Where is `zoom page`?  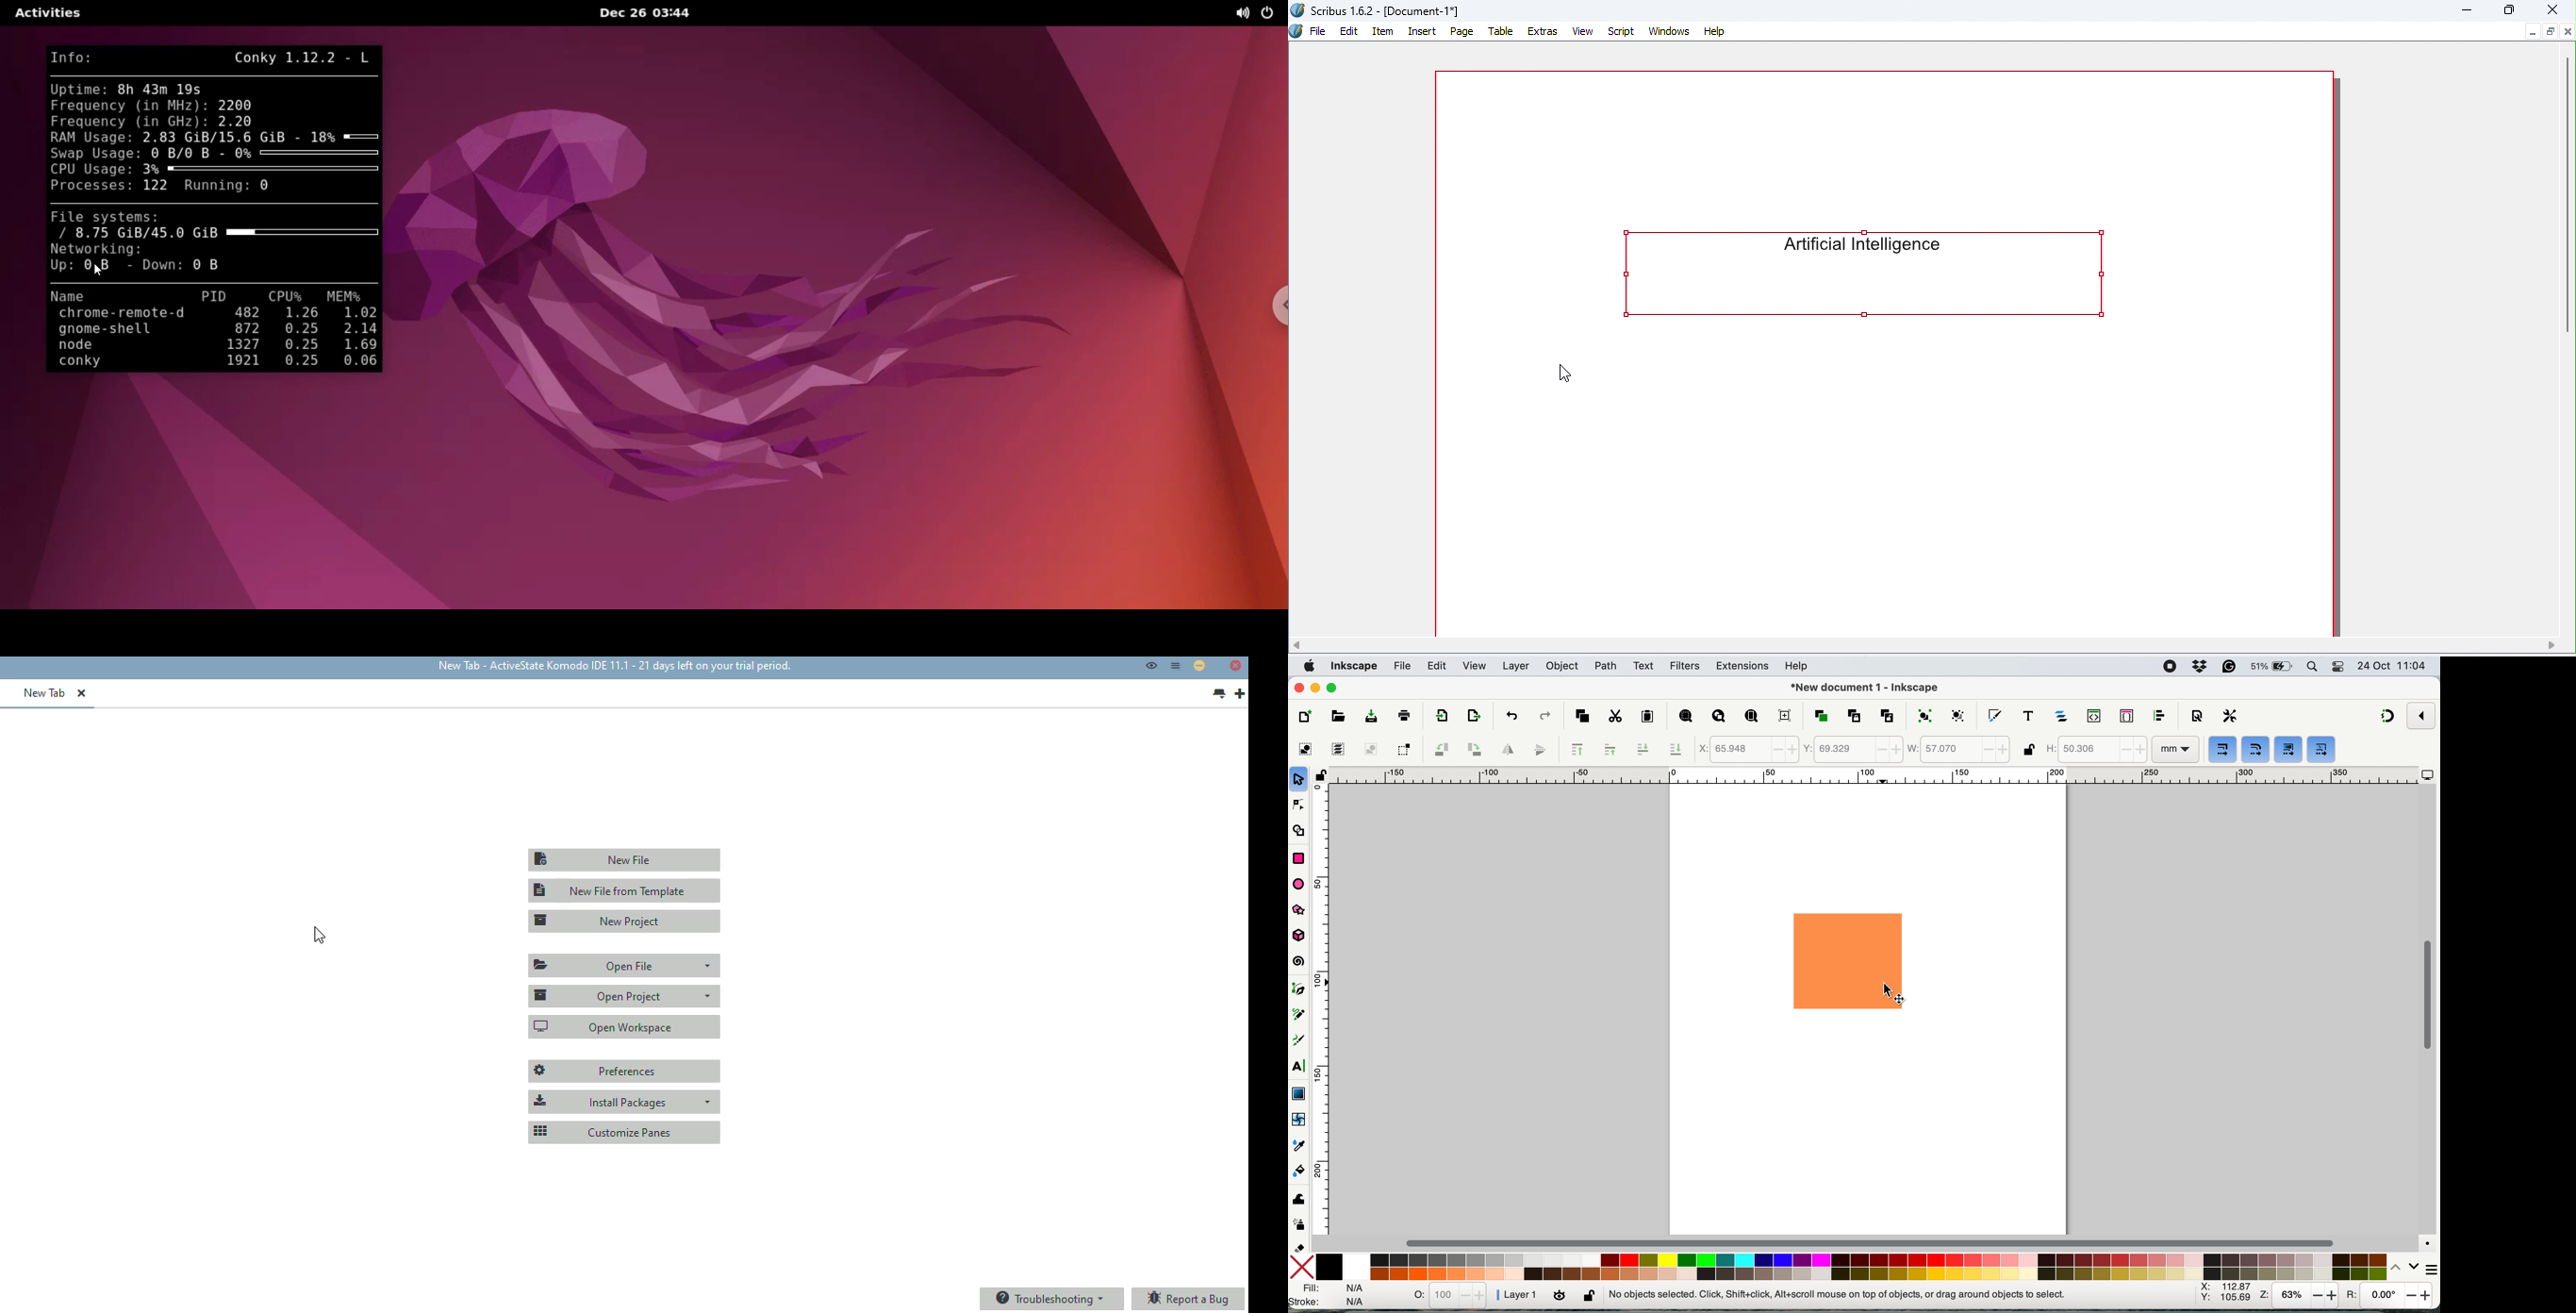 zoom page is located at coordinates (1751, 717).